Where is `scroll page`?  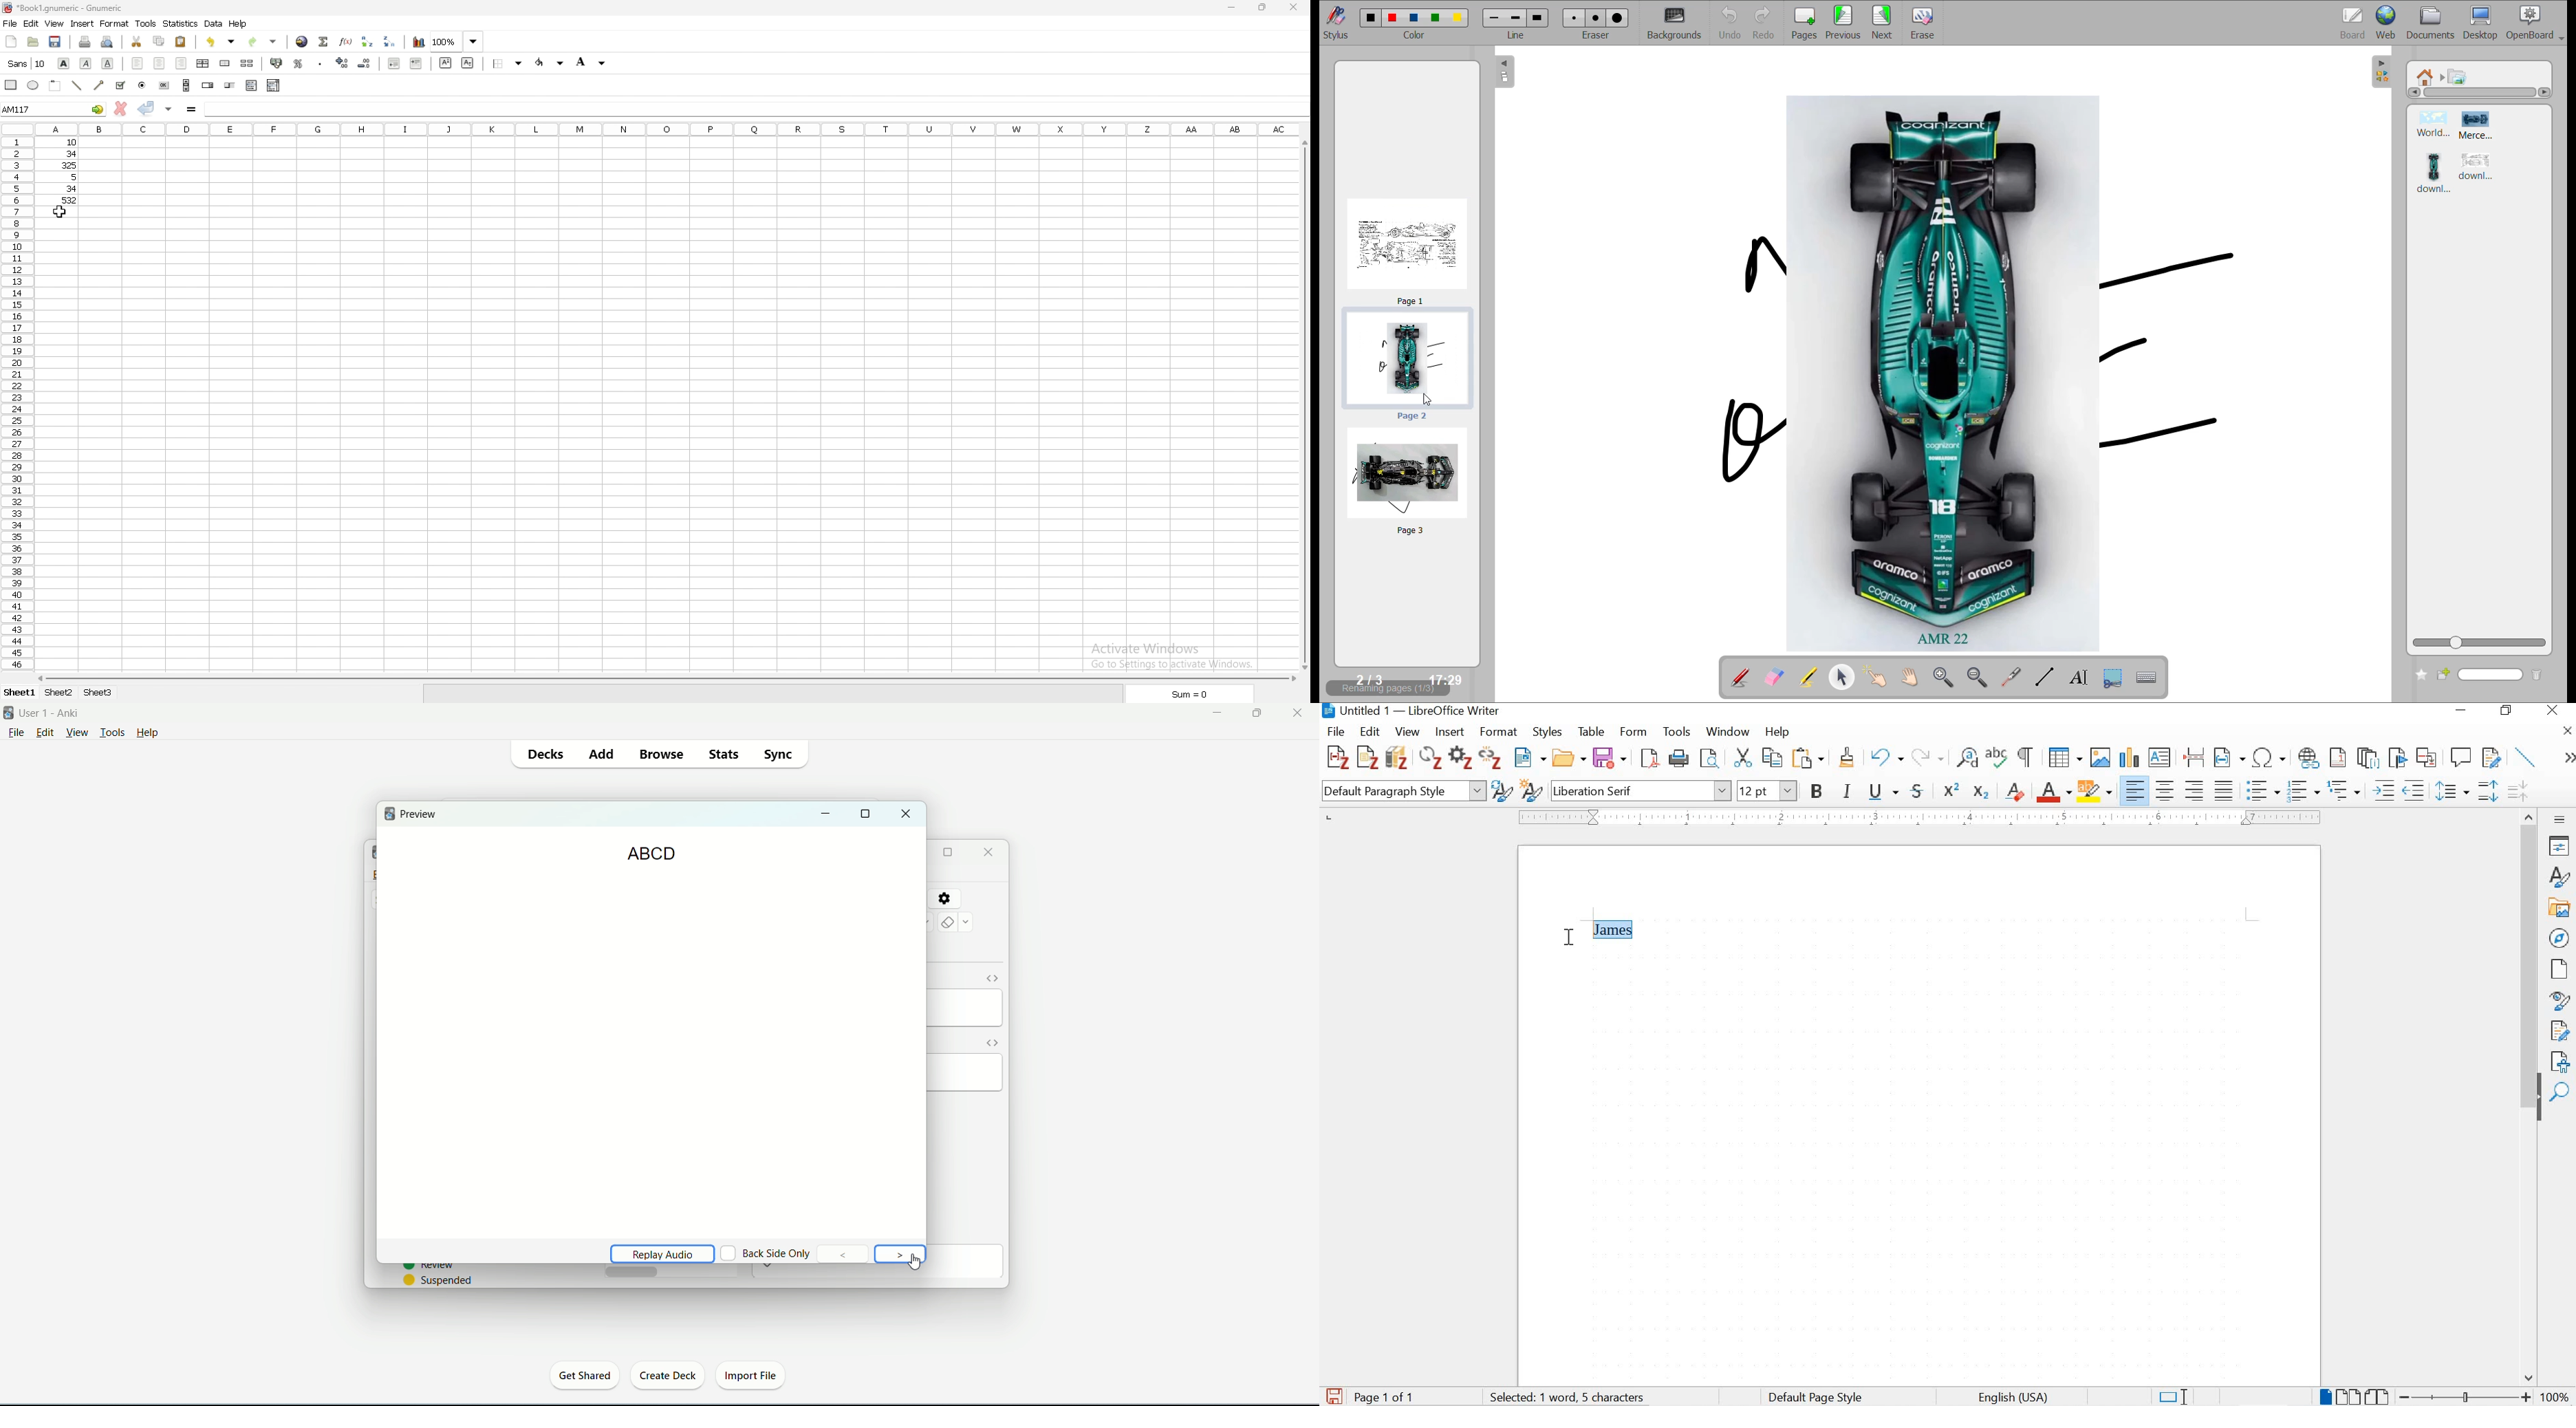
scroll page is located at coordinates (1912, 678).